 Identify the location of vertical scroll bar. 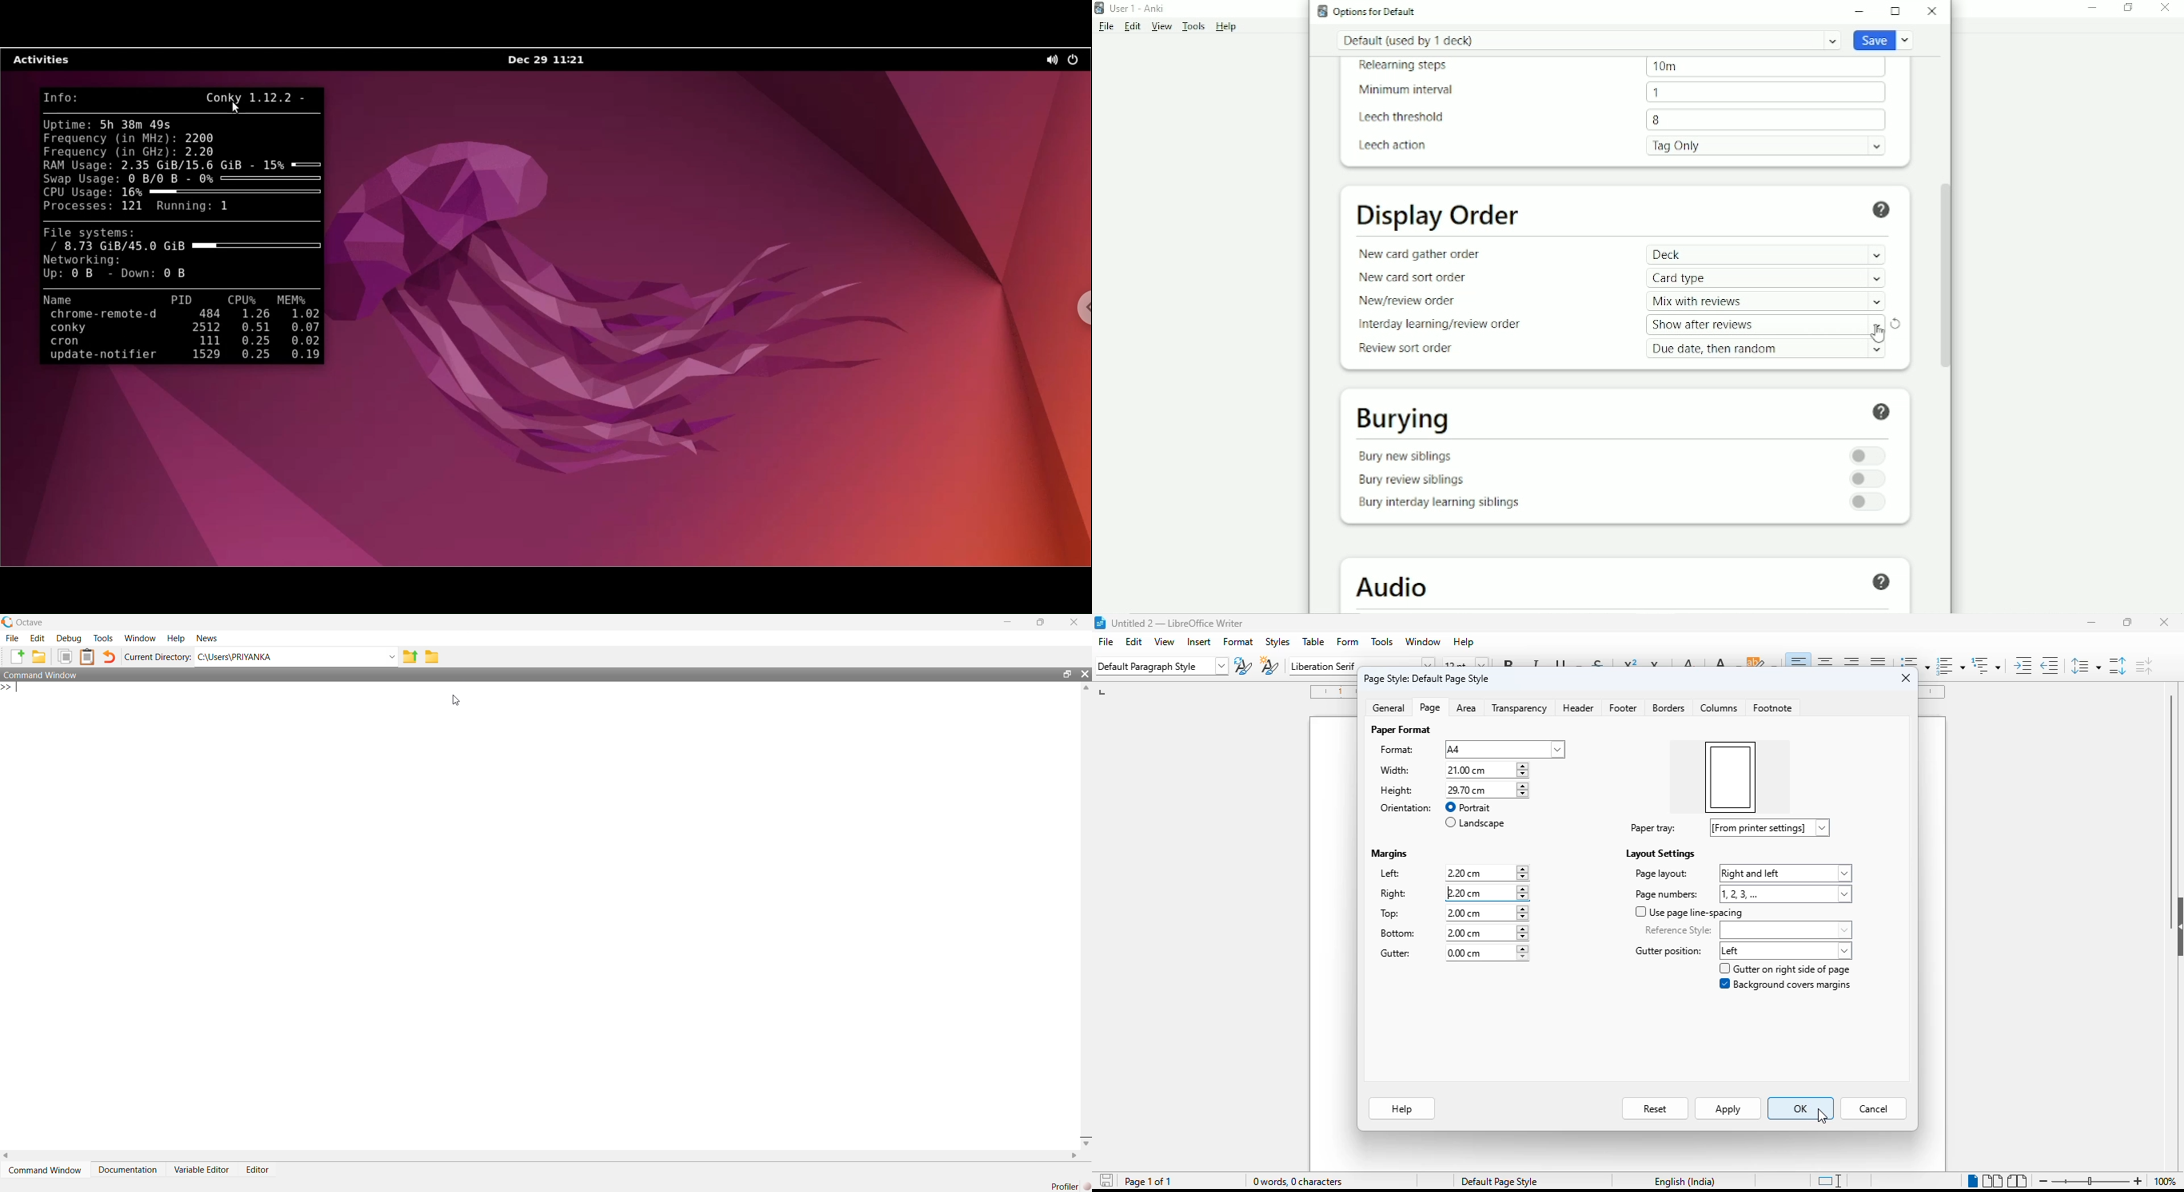
(2170, 791).